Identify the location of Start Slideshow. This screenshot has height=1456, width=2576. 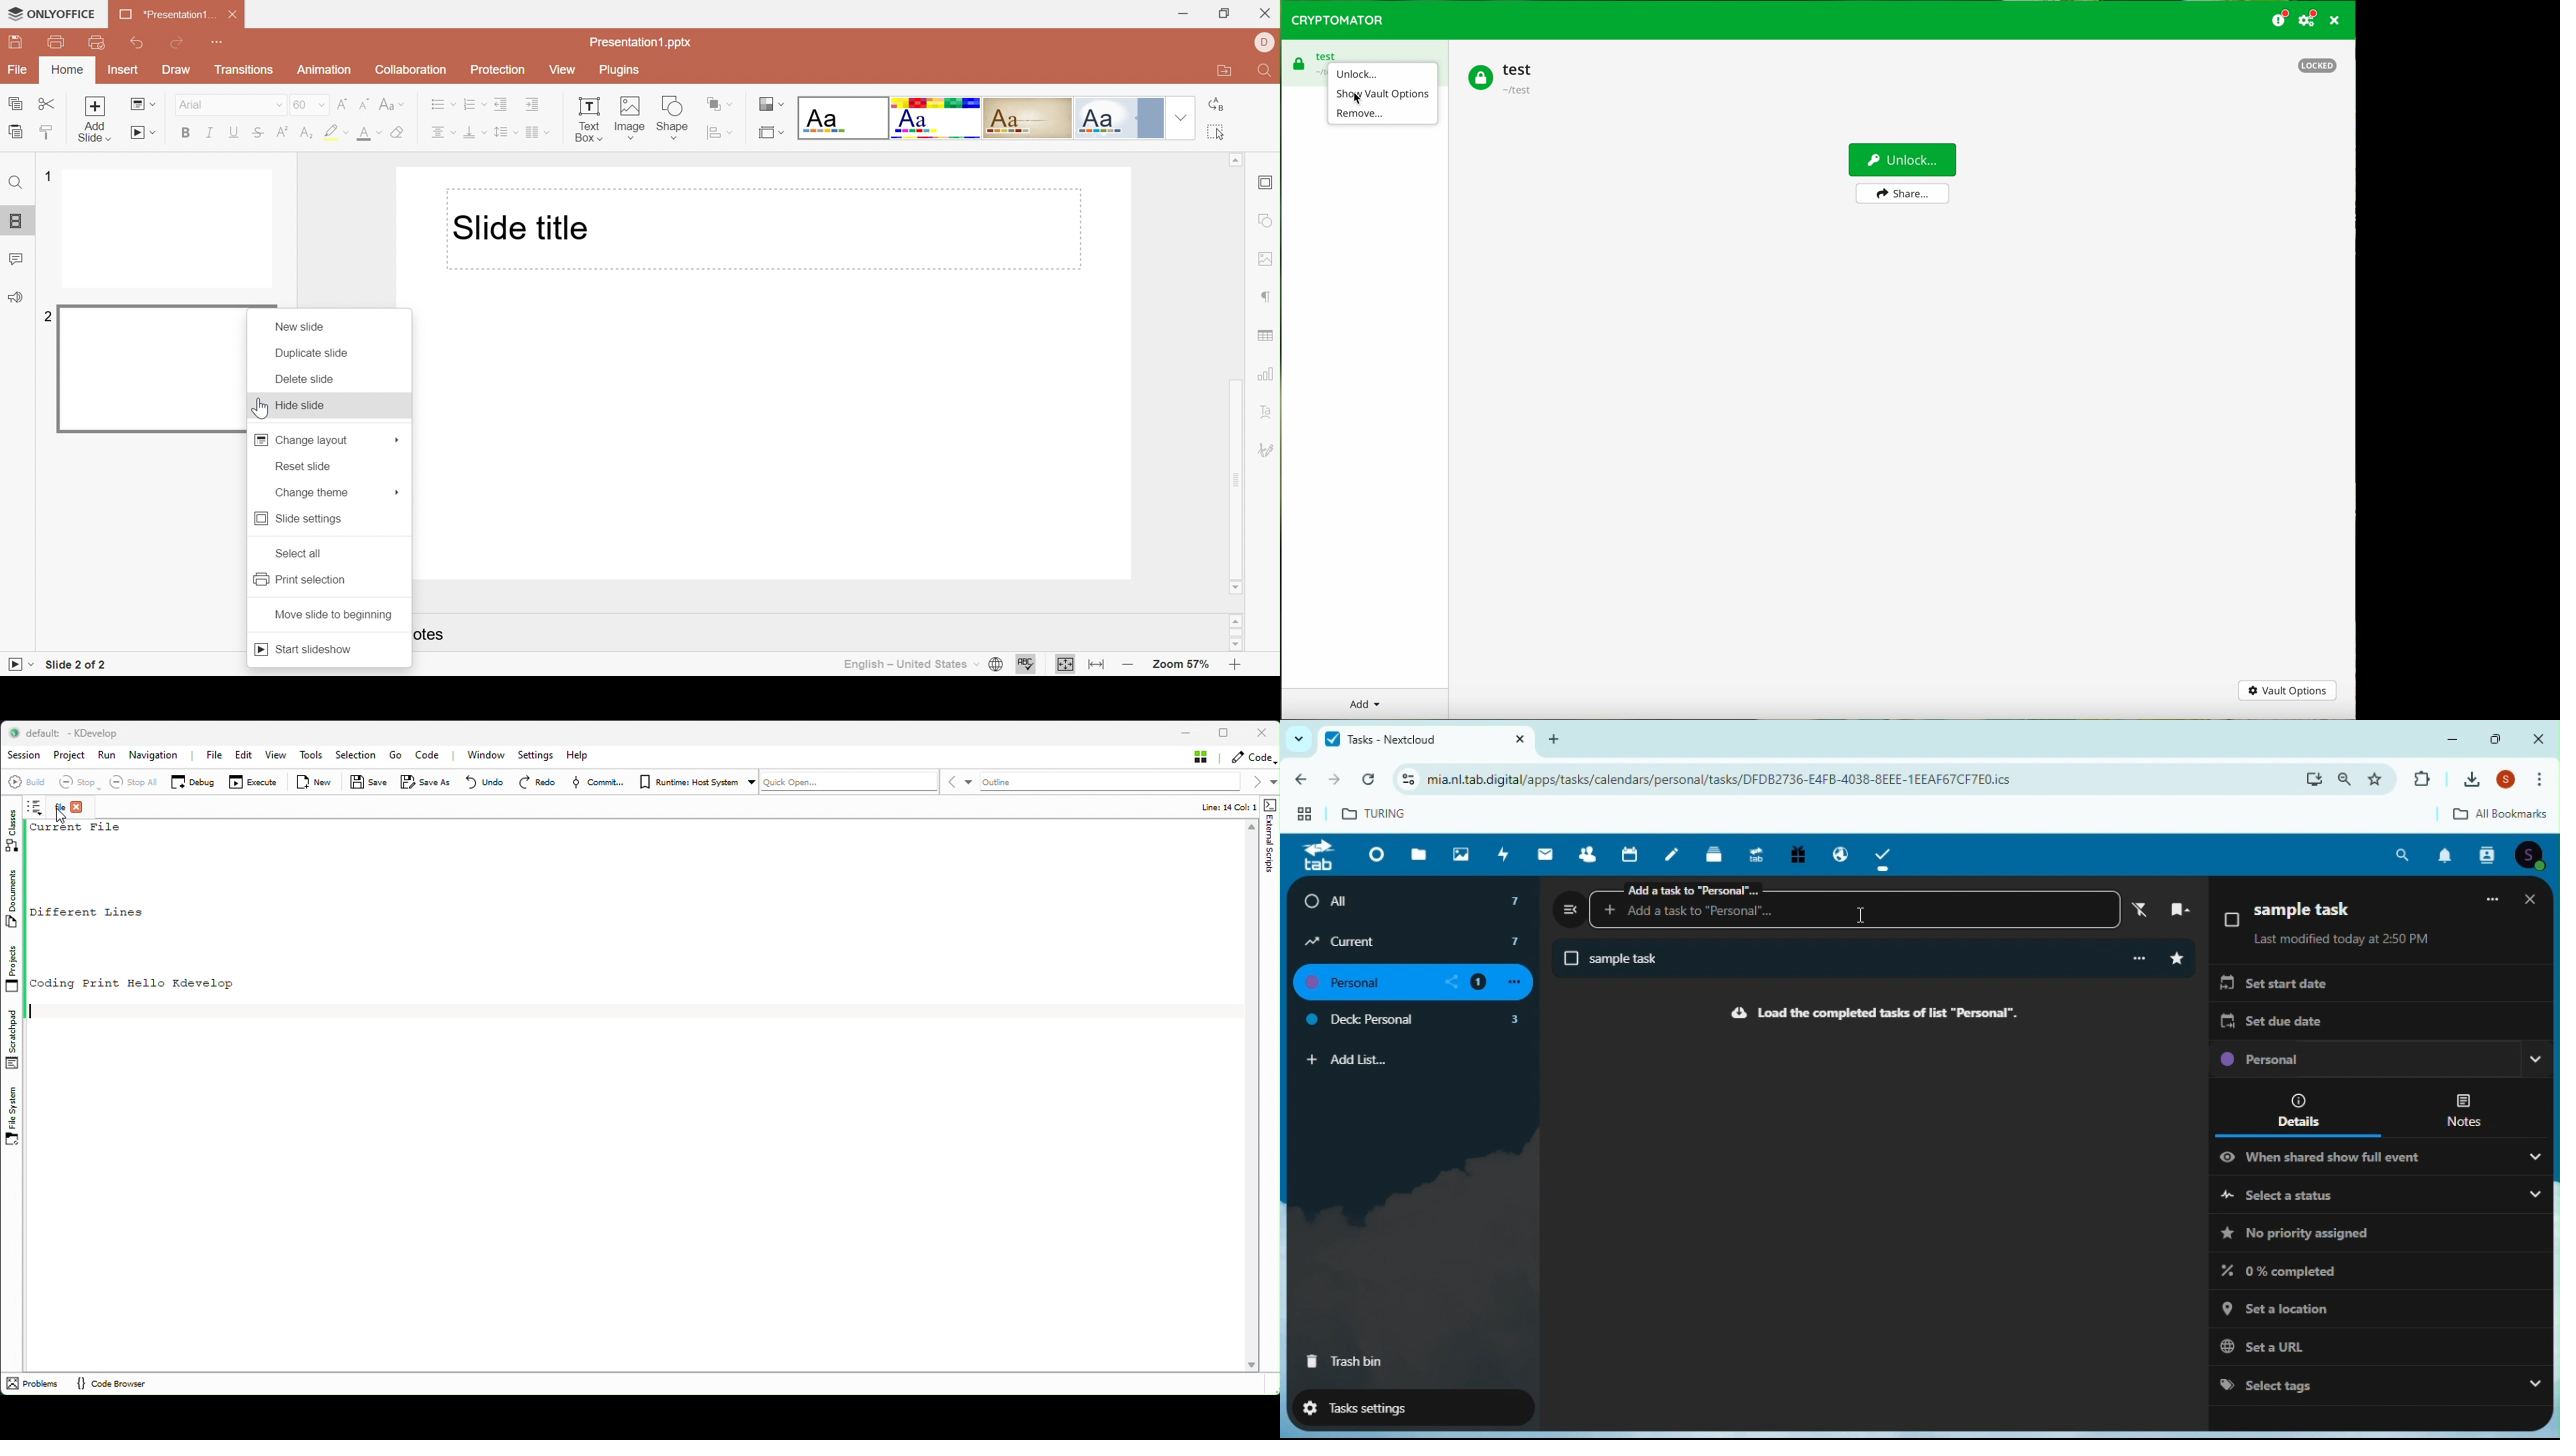
(142, 134).